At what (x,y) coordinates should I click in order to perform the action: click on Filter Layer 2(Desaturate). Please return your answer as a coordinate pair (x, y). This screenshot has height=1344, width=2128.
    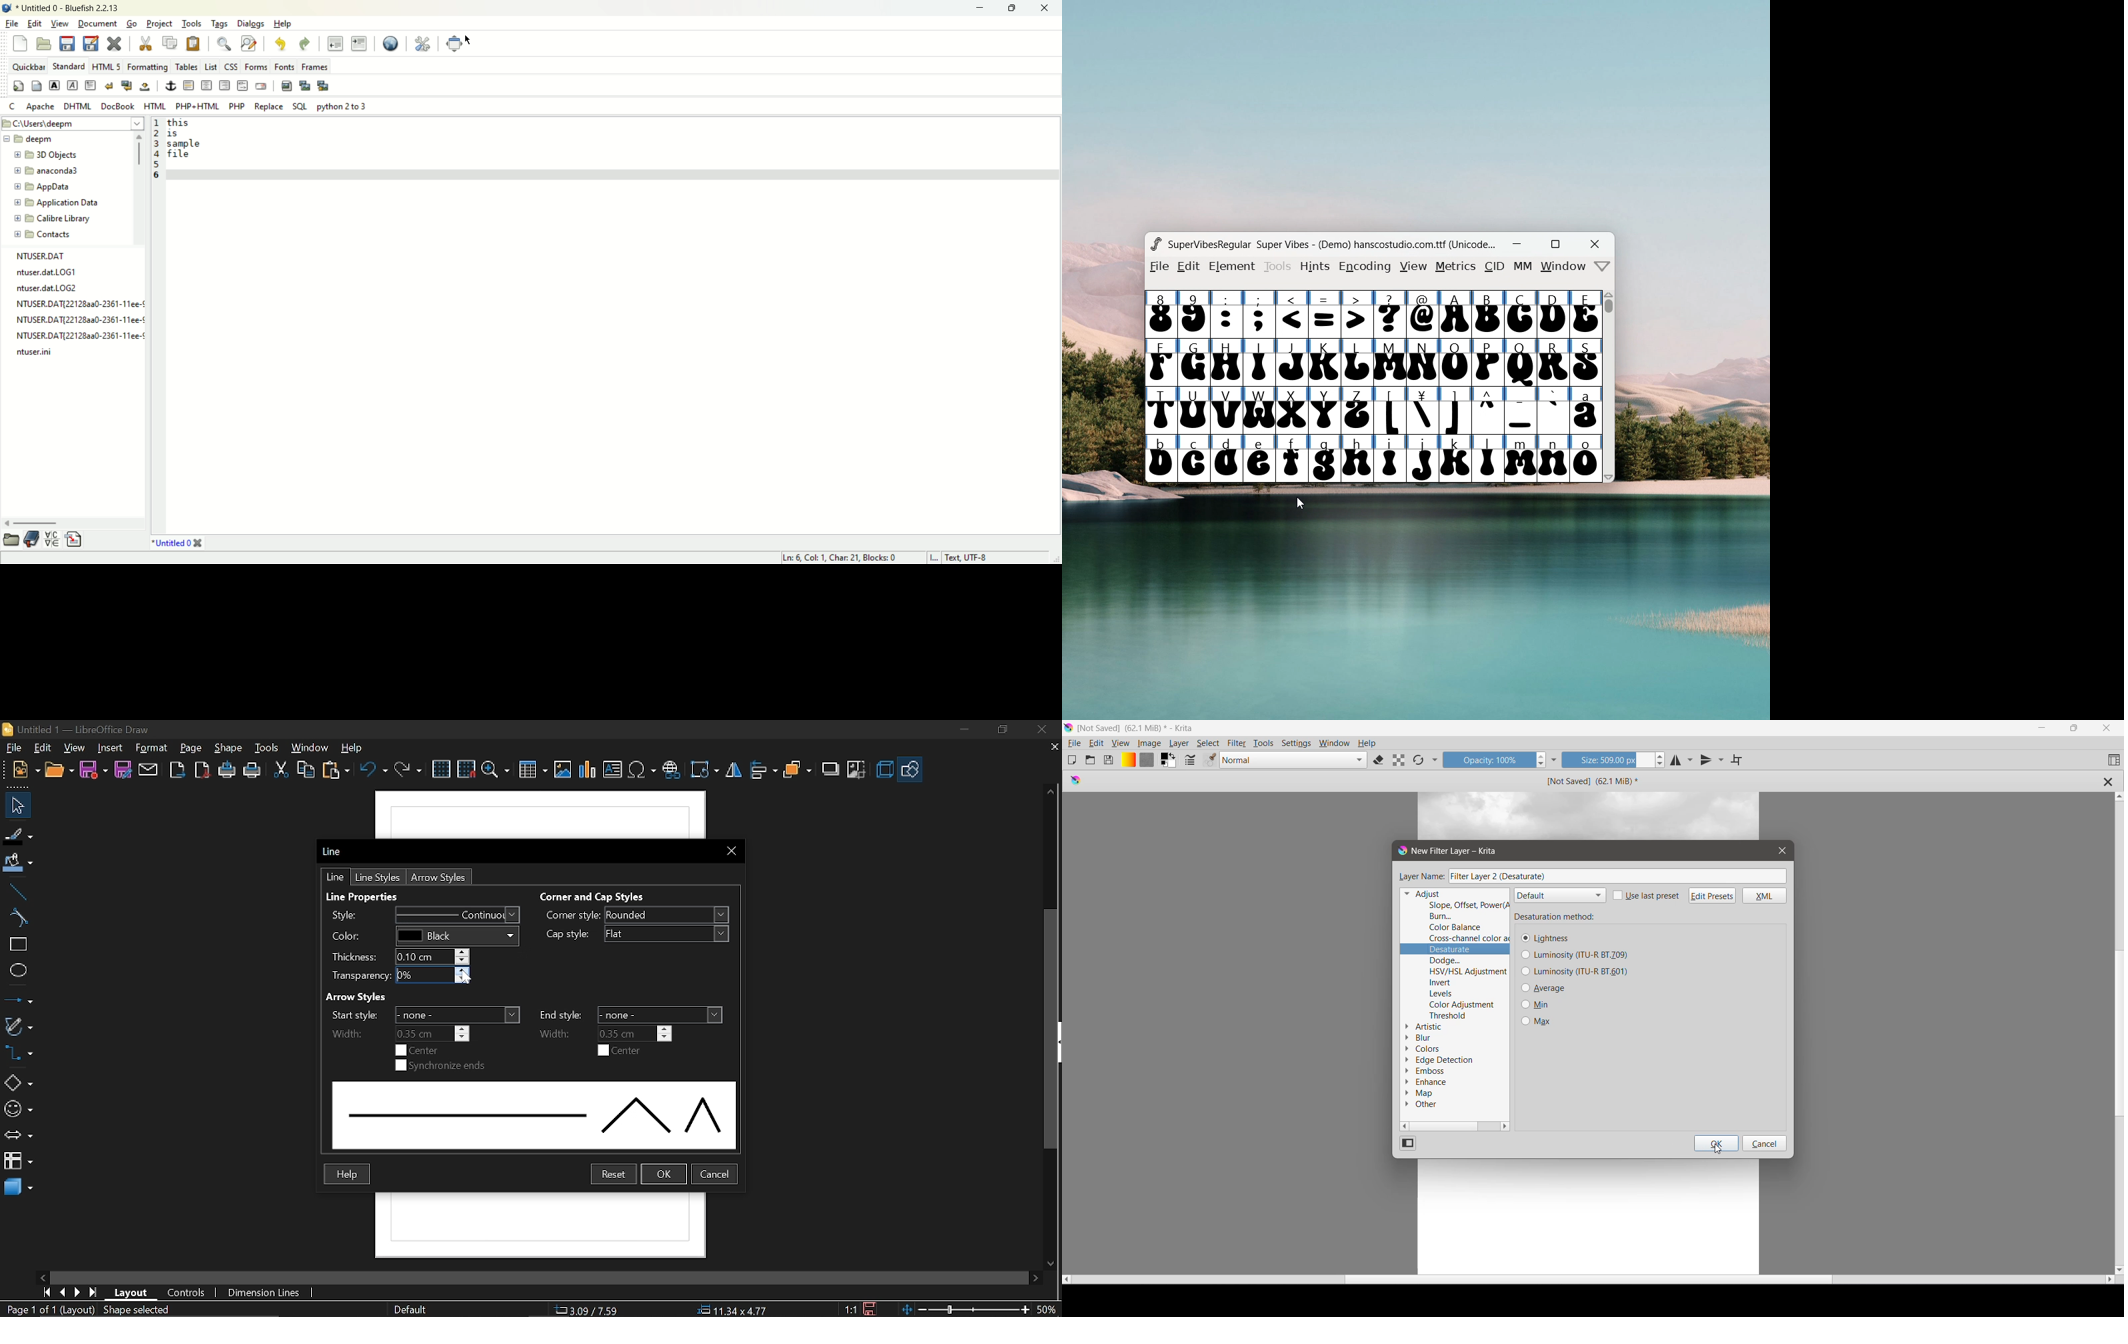
    Looking at the image, I should click on (1618, 877).